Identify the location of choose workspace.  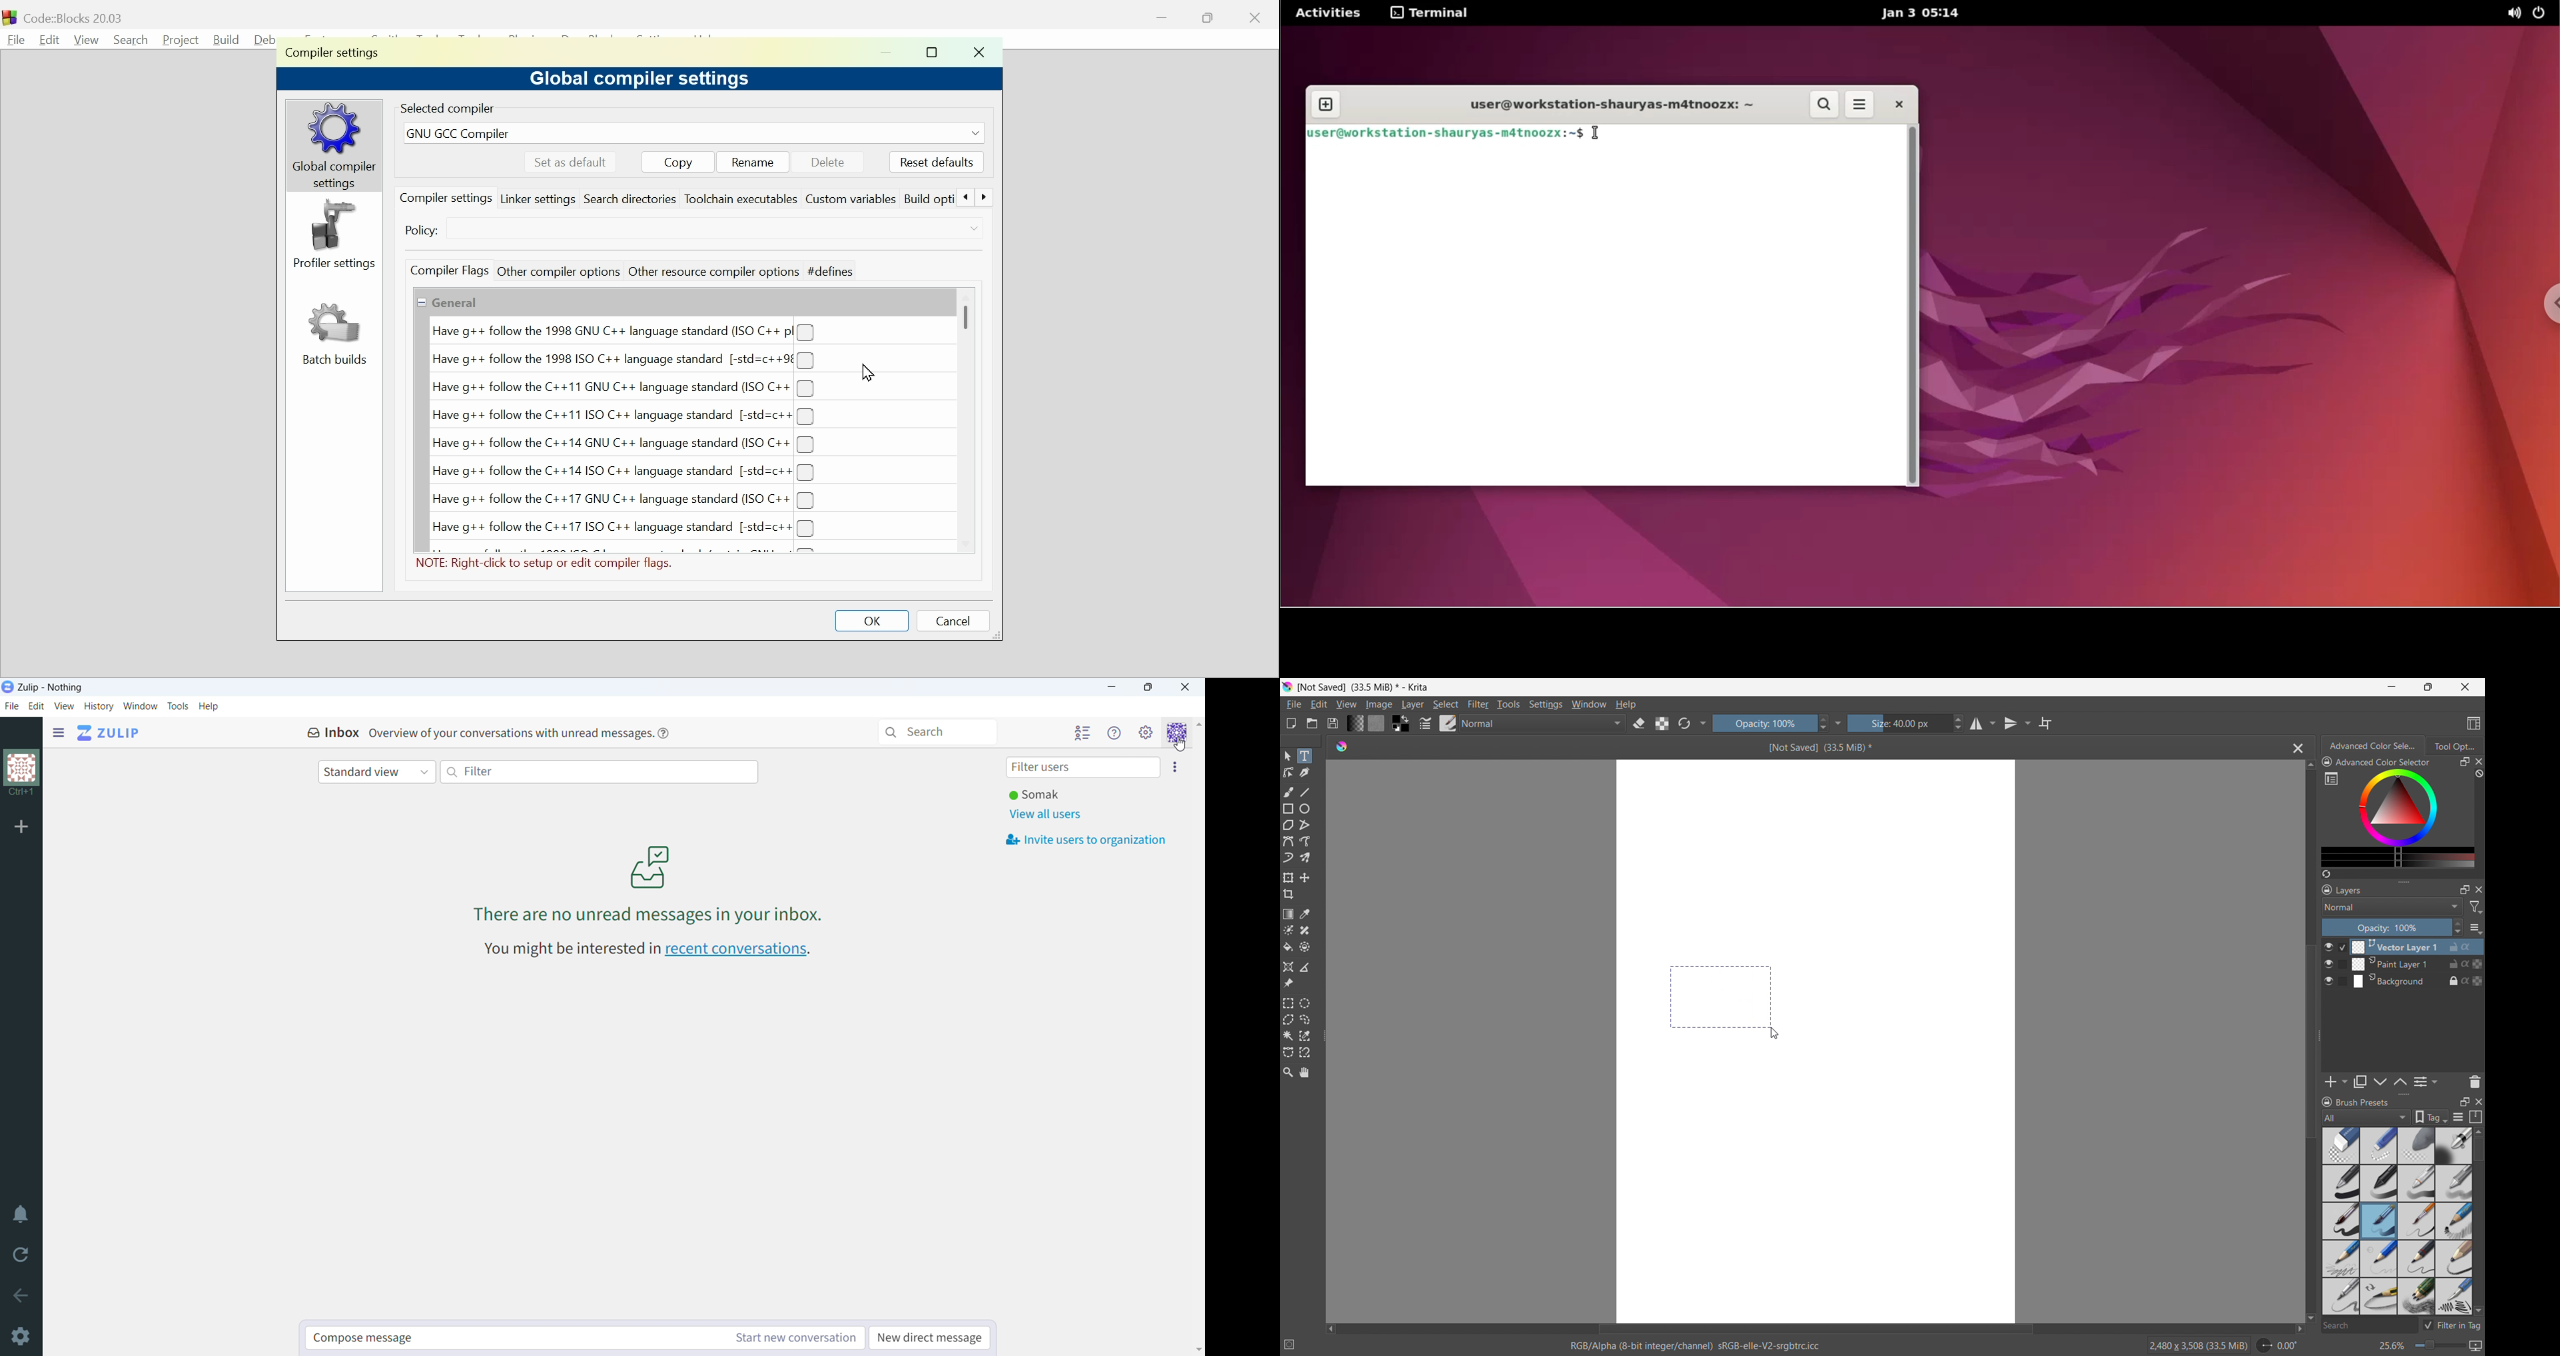
(2473, 724).